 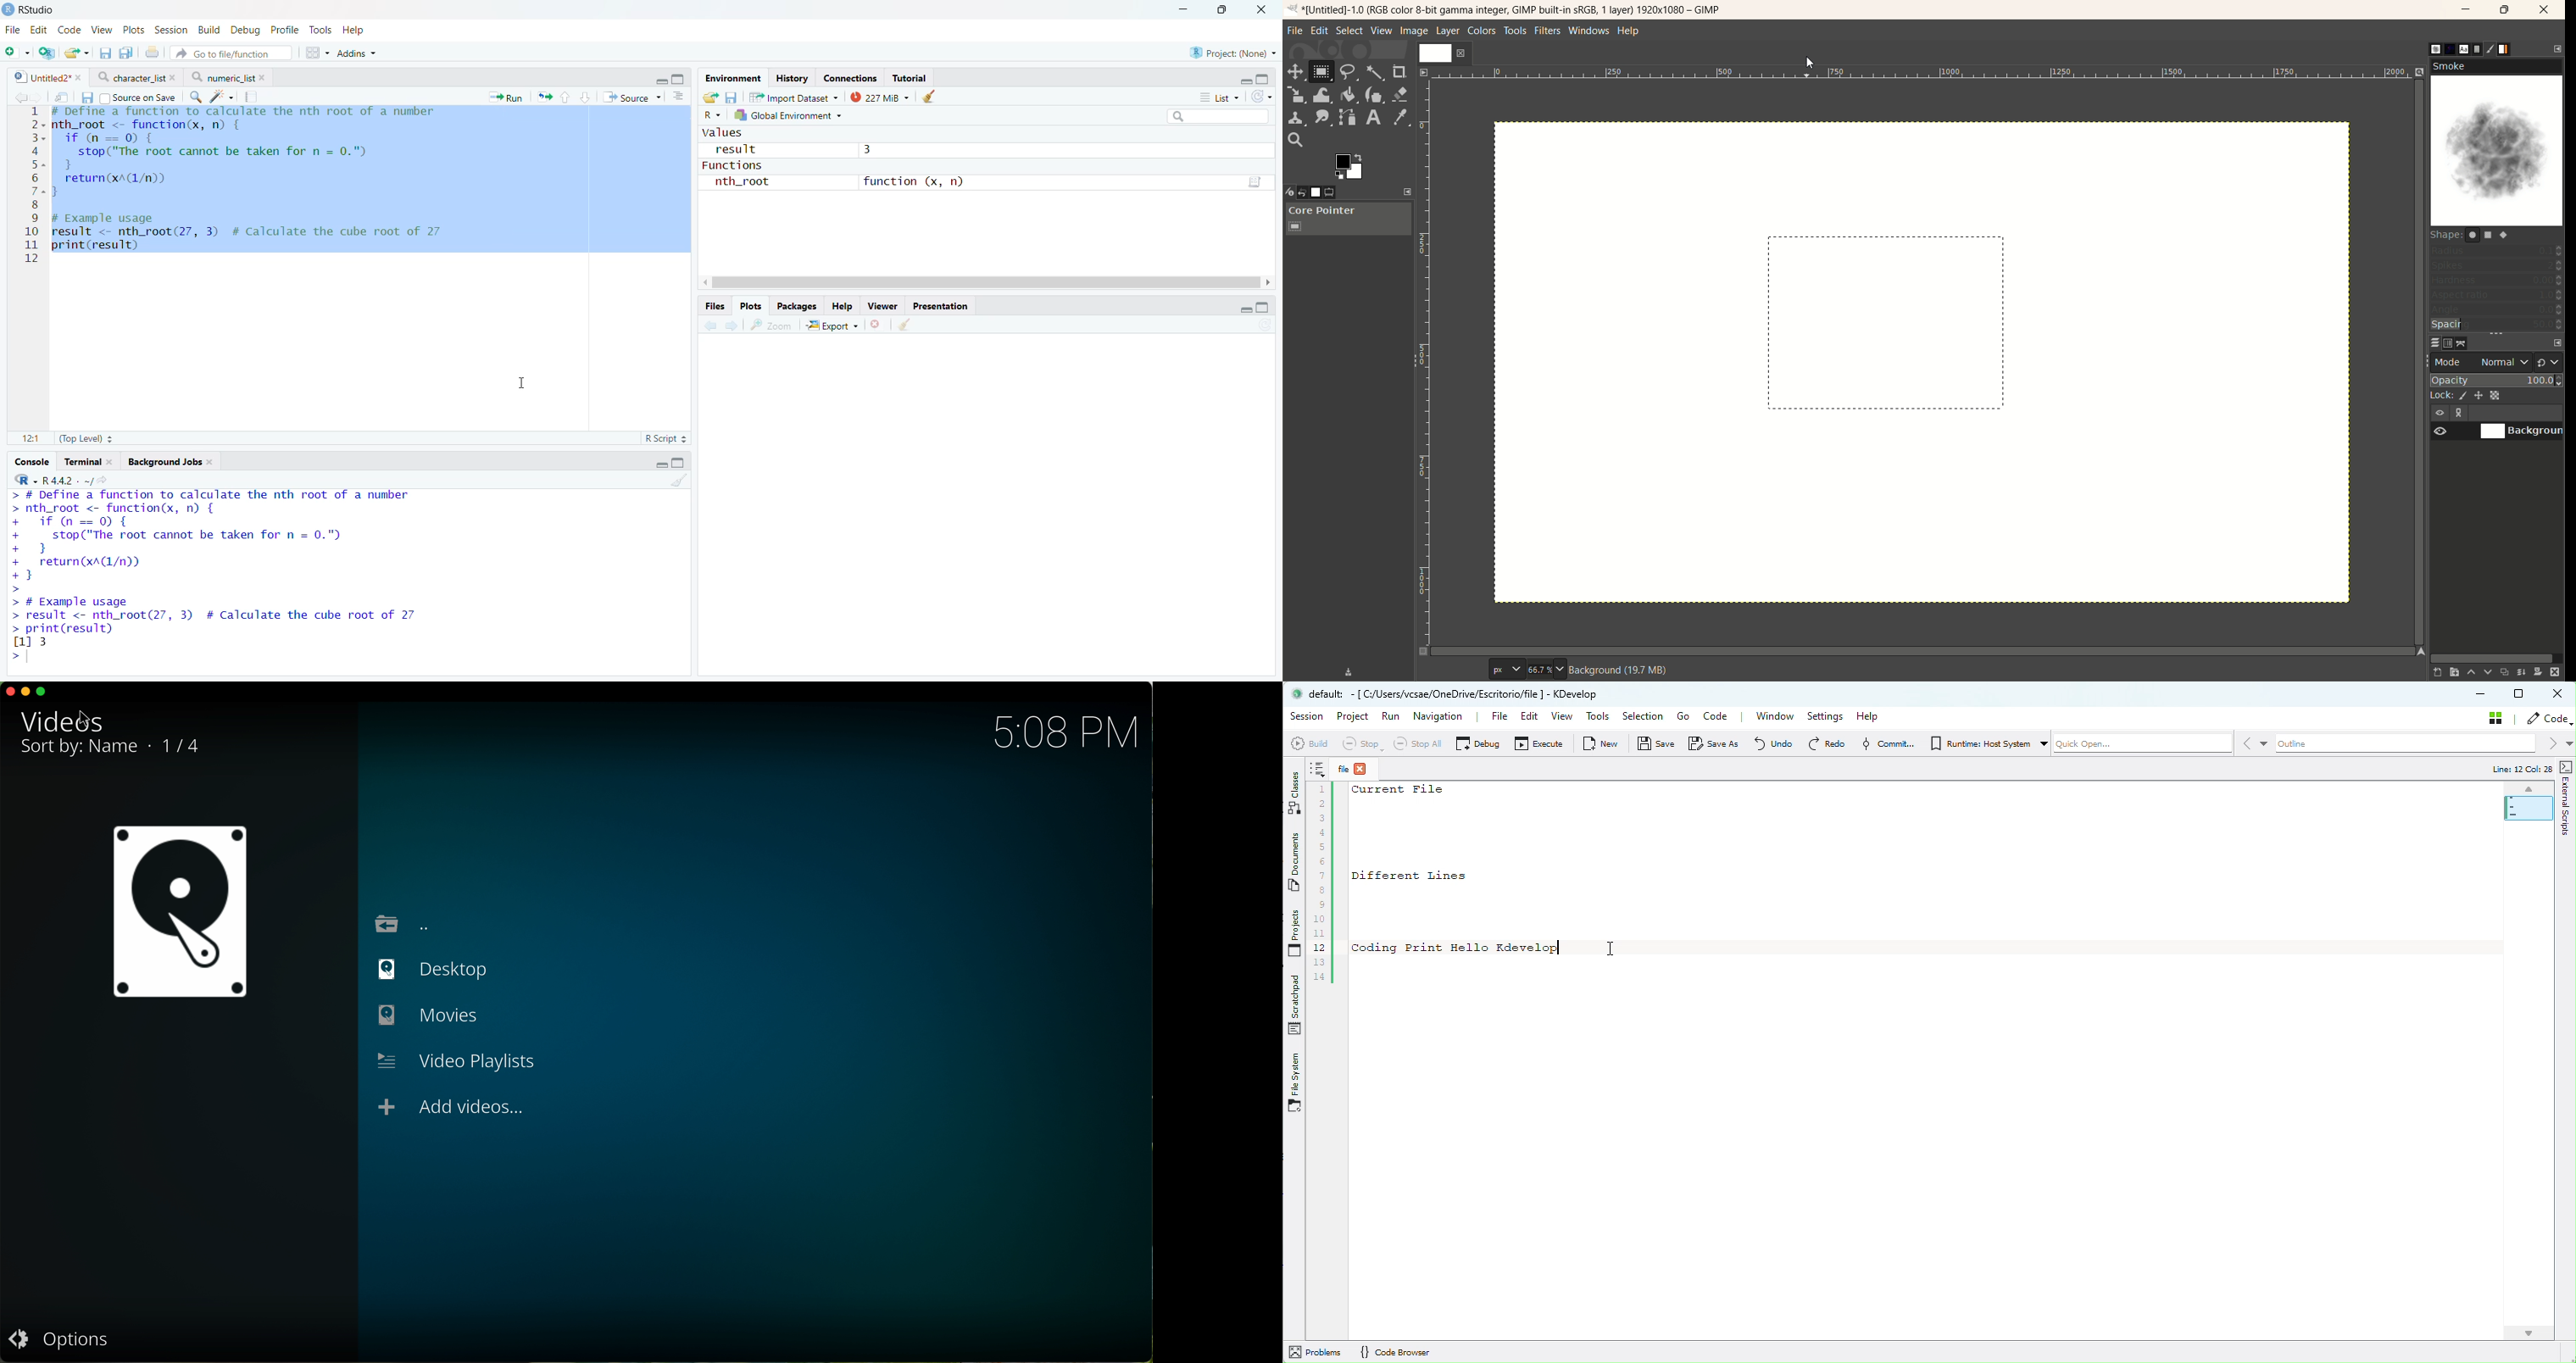 What do you see at coordinates (2498, 660) in the screenshot?
I see `horizontal scroll bar` at bounding box center [2498, 660].